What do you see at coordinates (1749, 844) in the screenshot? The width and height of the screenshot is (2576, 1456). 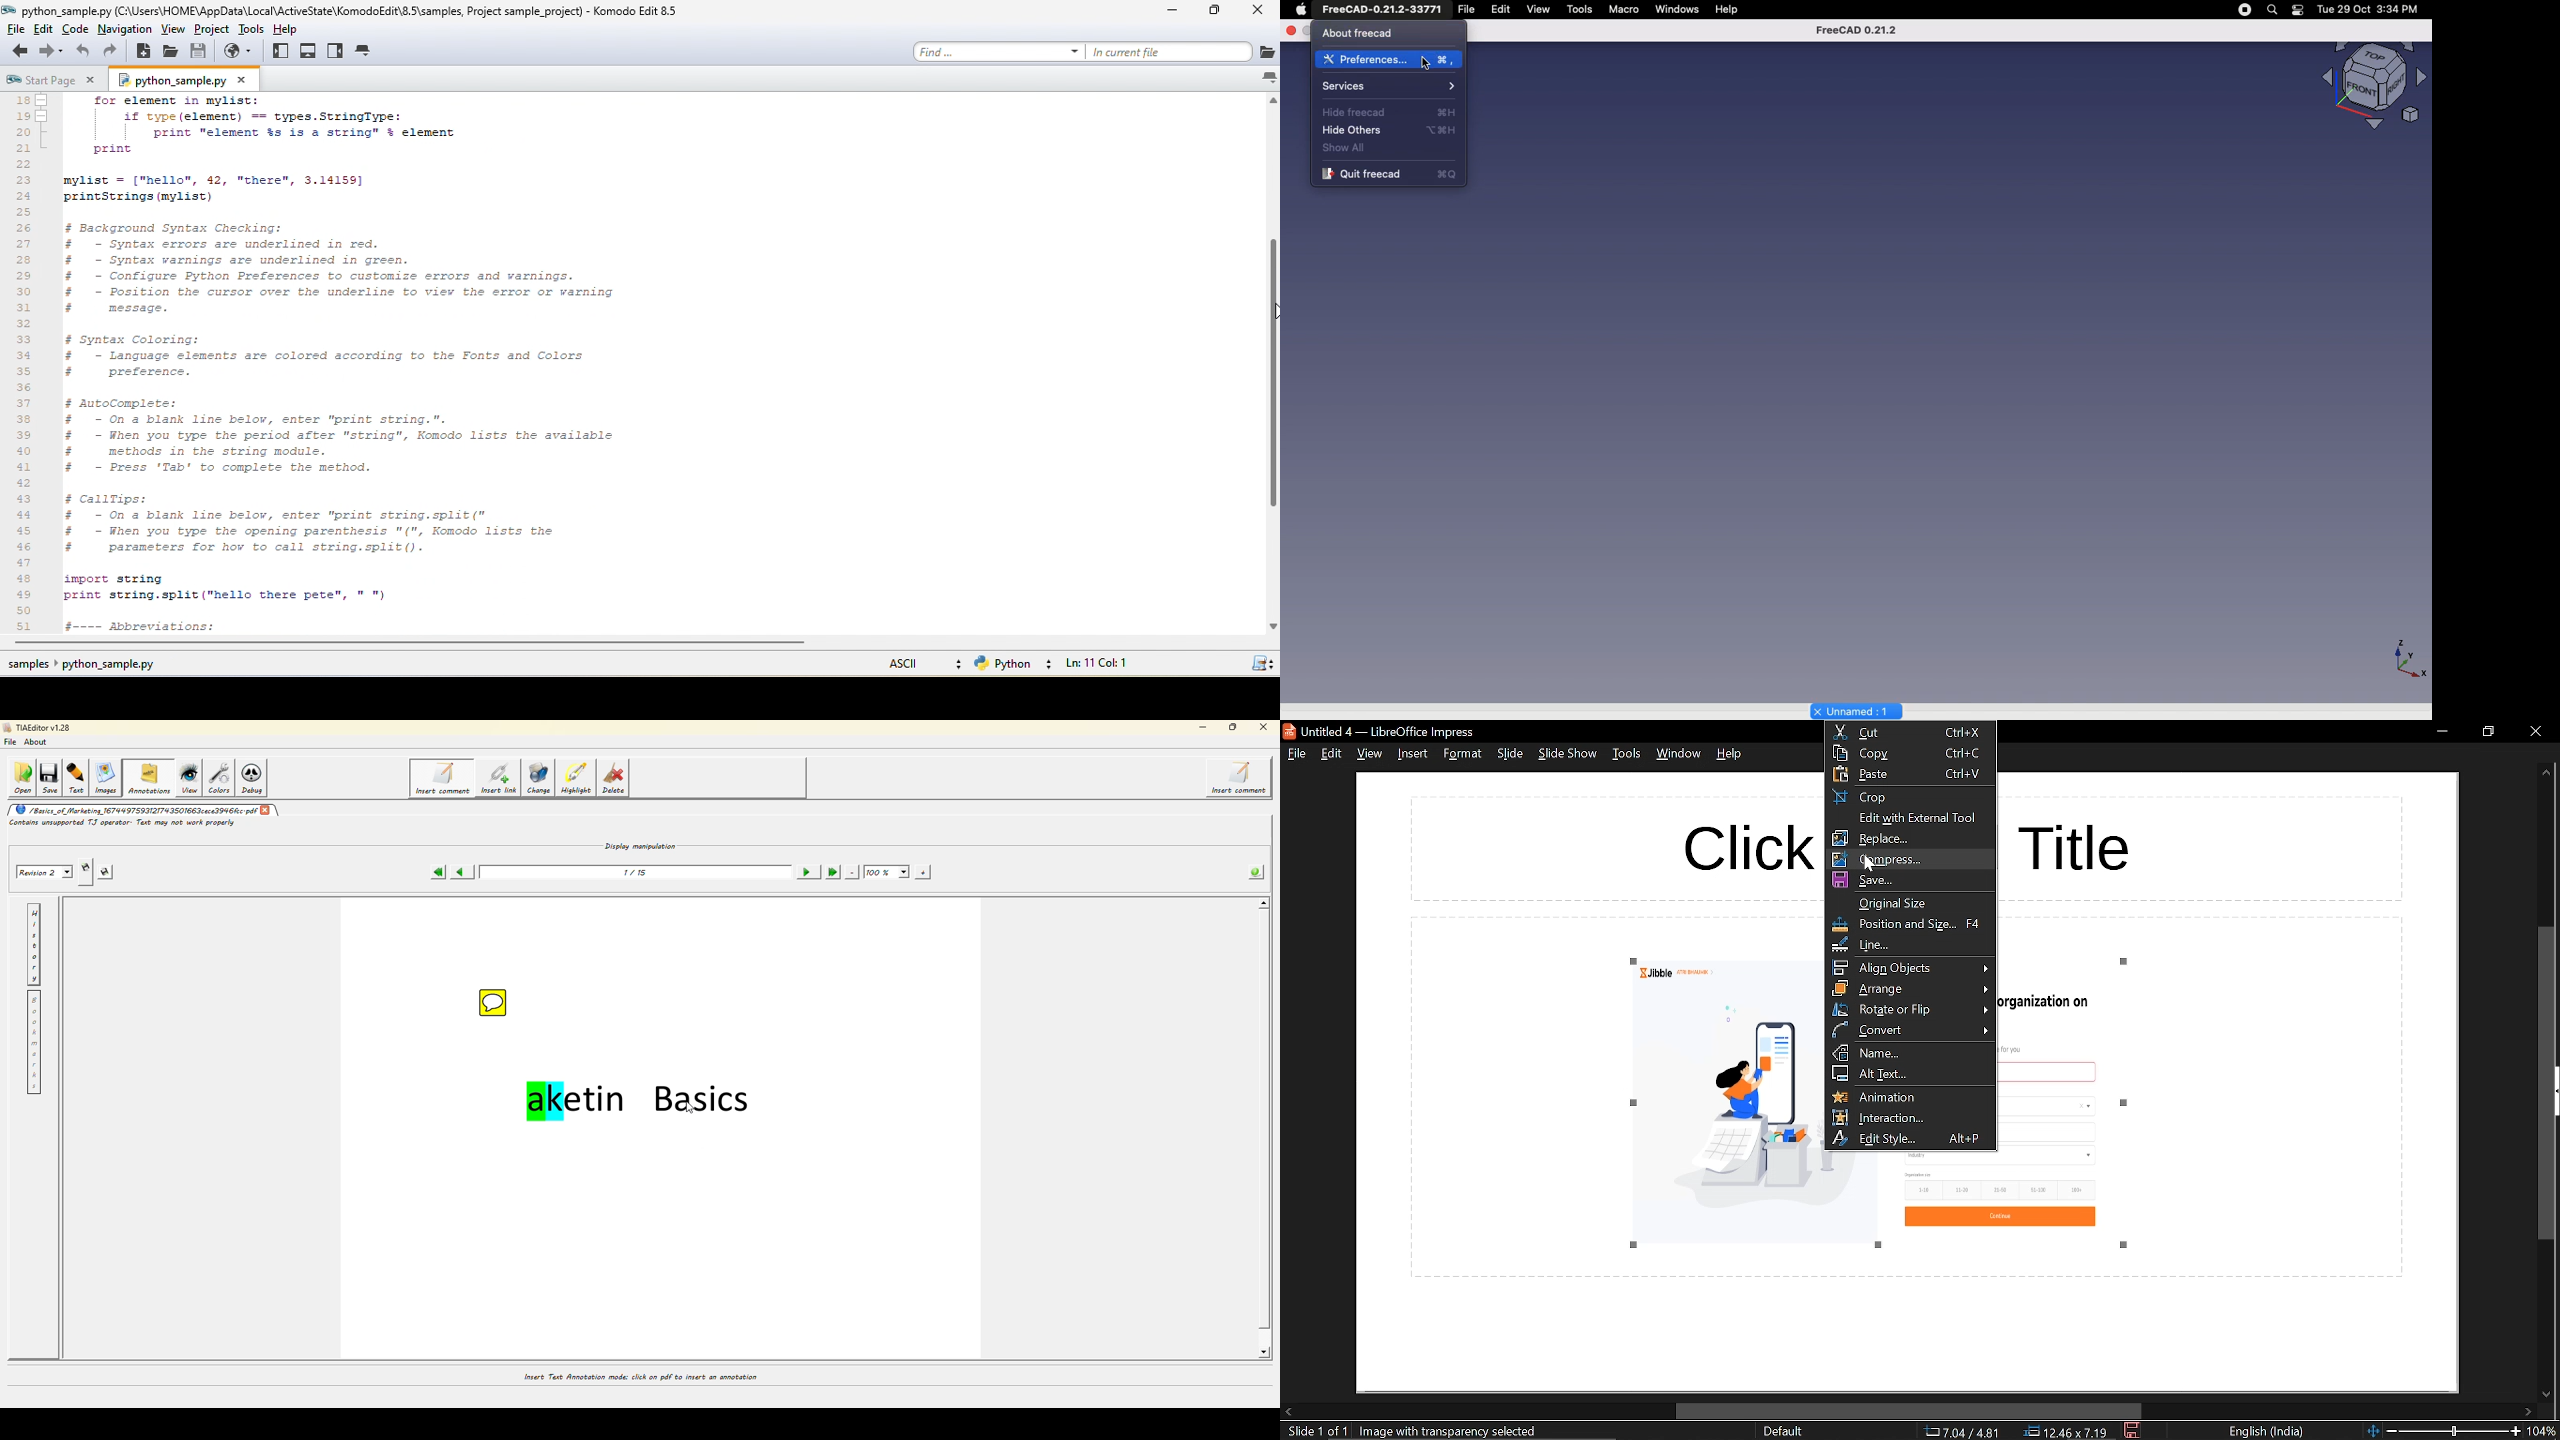 I see `Click` at bounding box center [1749, 844].